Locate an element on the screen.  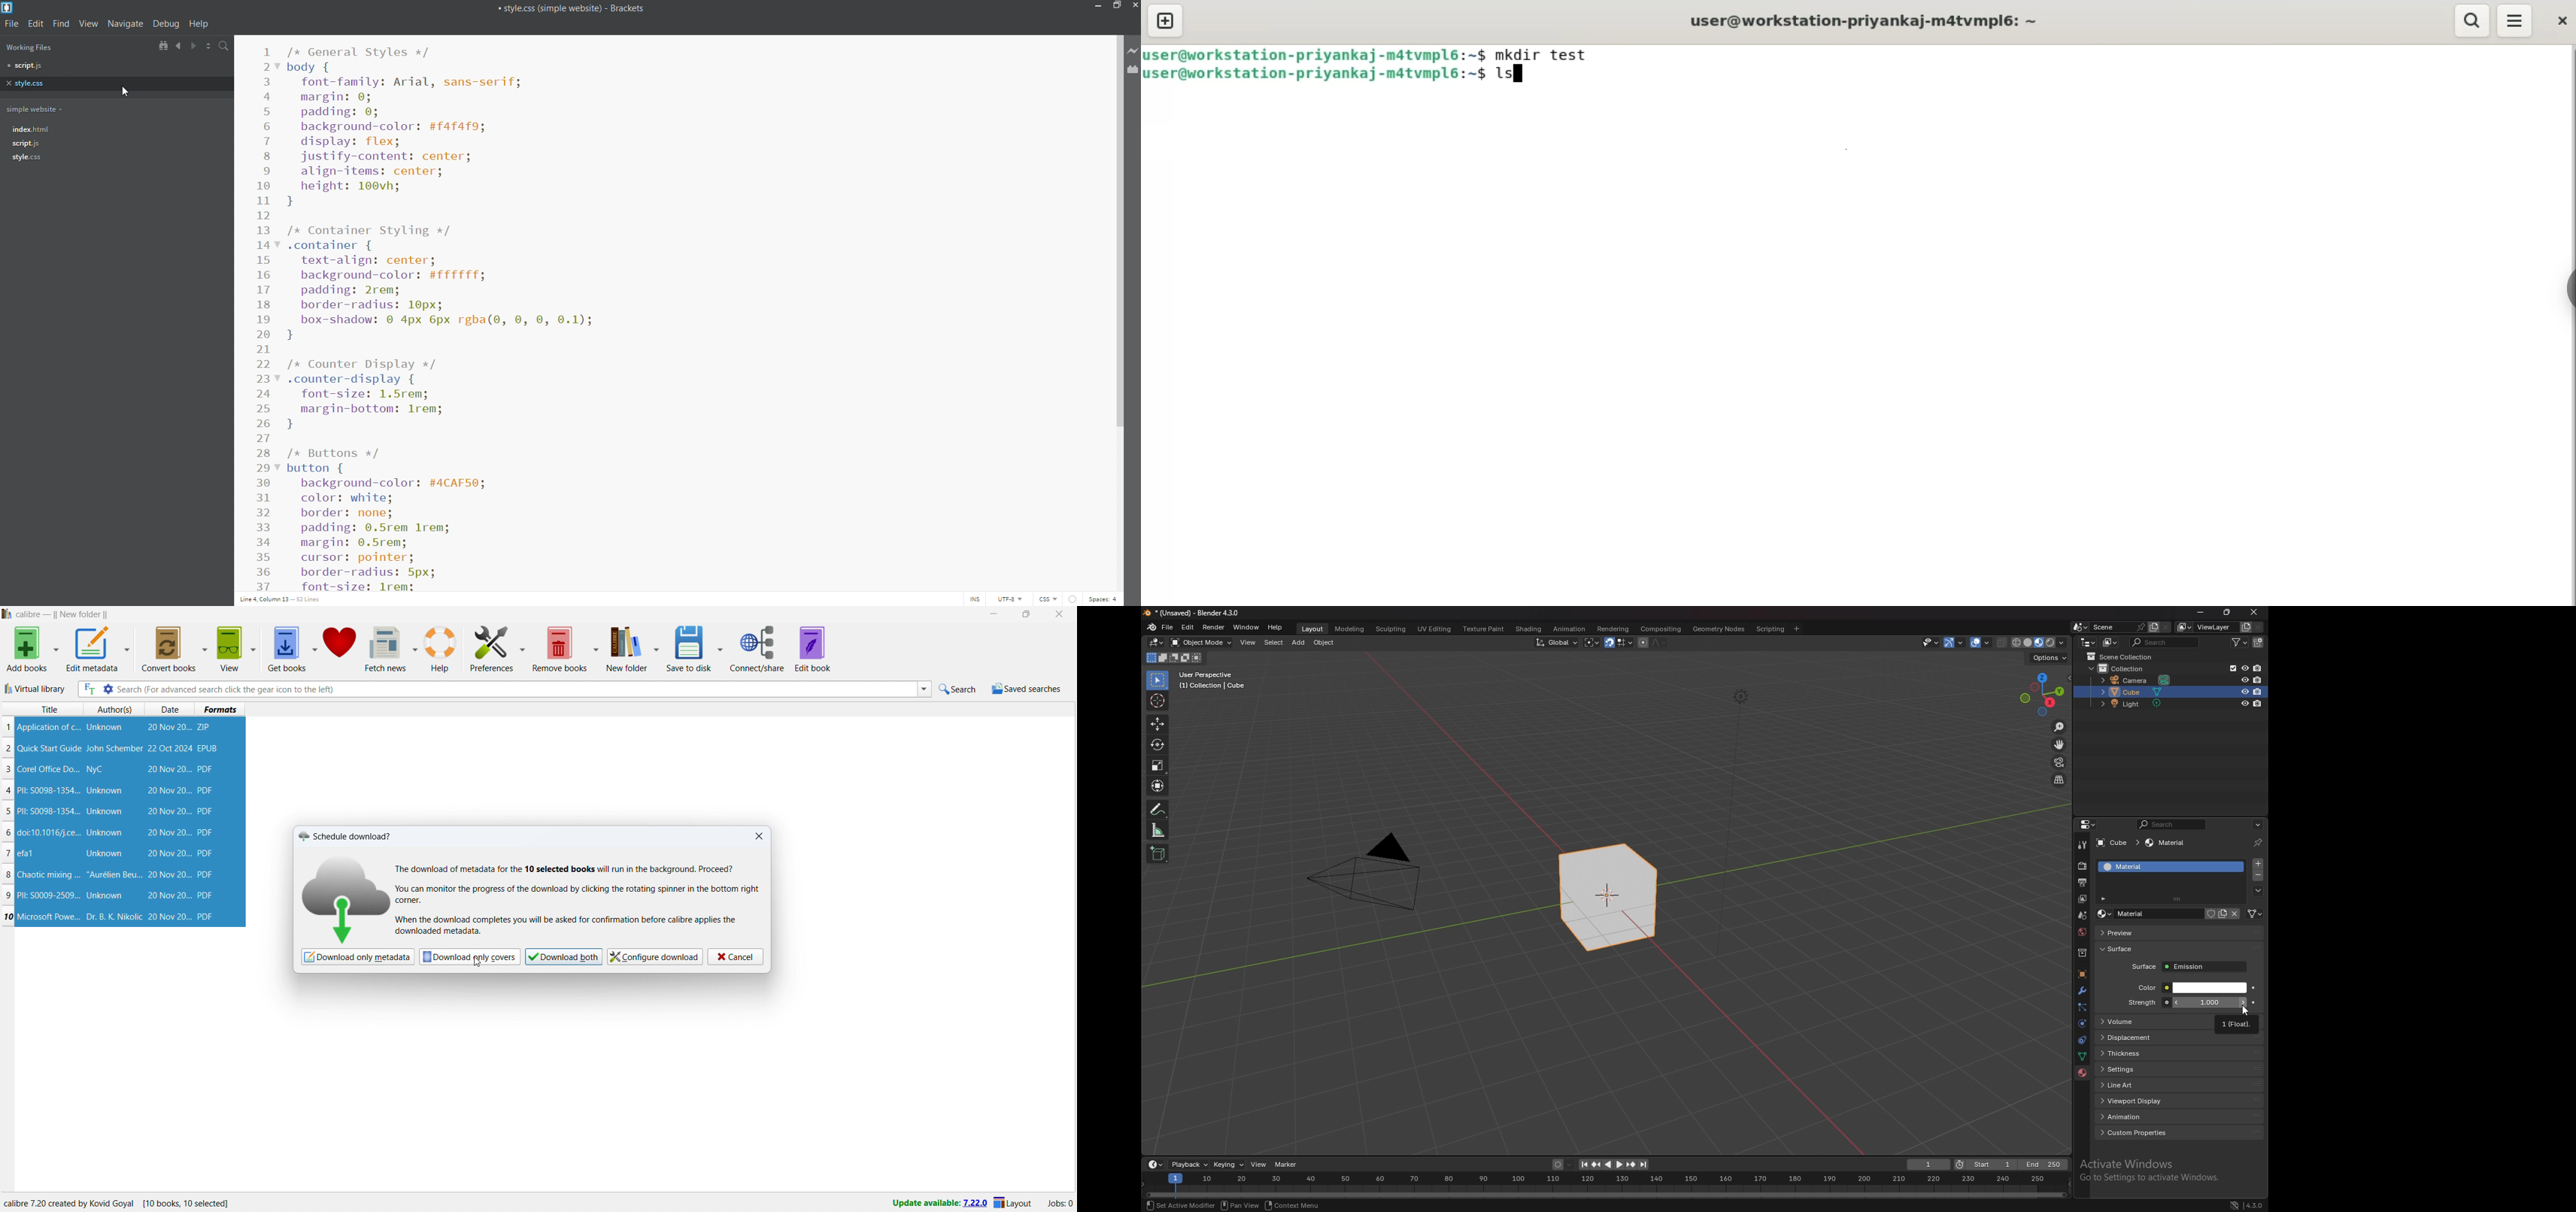
2 is located at coordinates (8, 749).